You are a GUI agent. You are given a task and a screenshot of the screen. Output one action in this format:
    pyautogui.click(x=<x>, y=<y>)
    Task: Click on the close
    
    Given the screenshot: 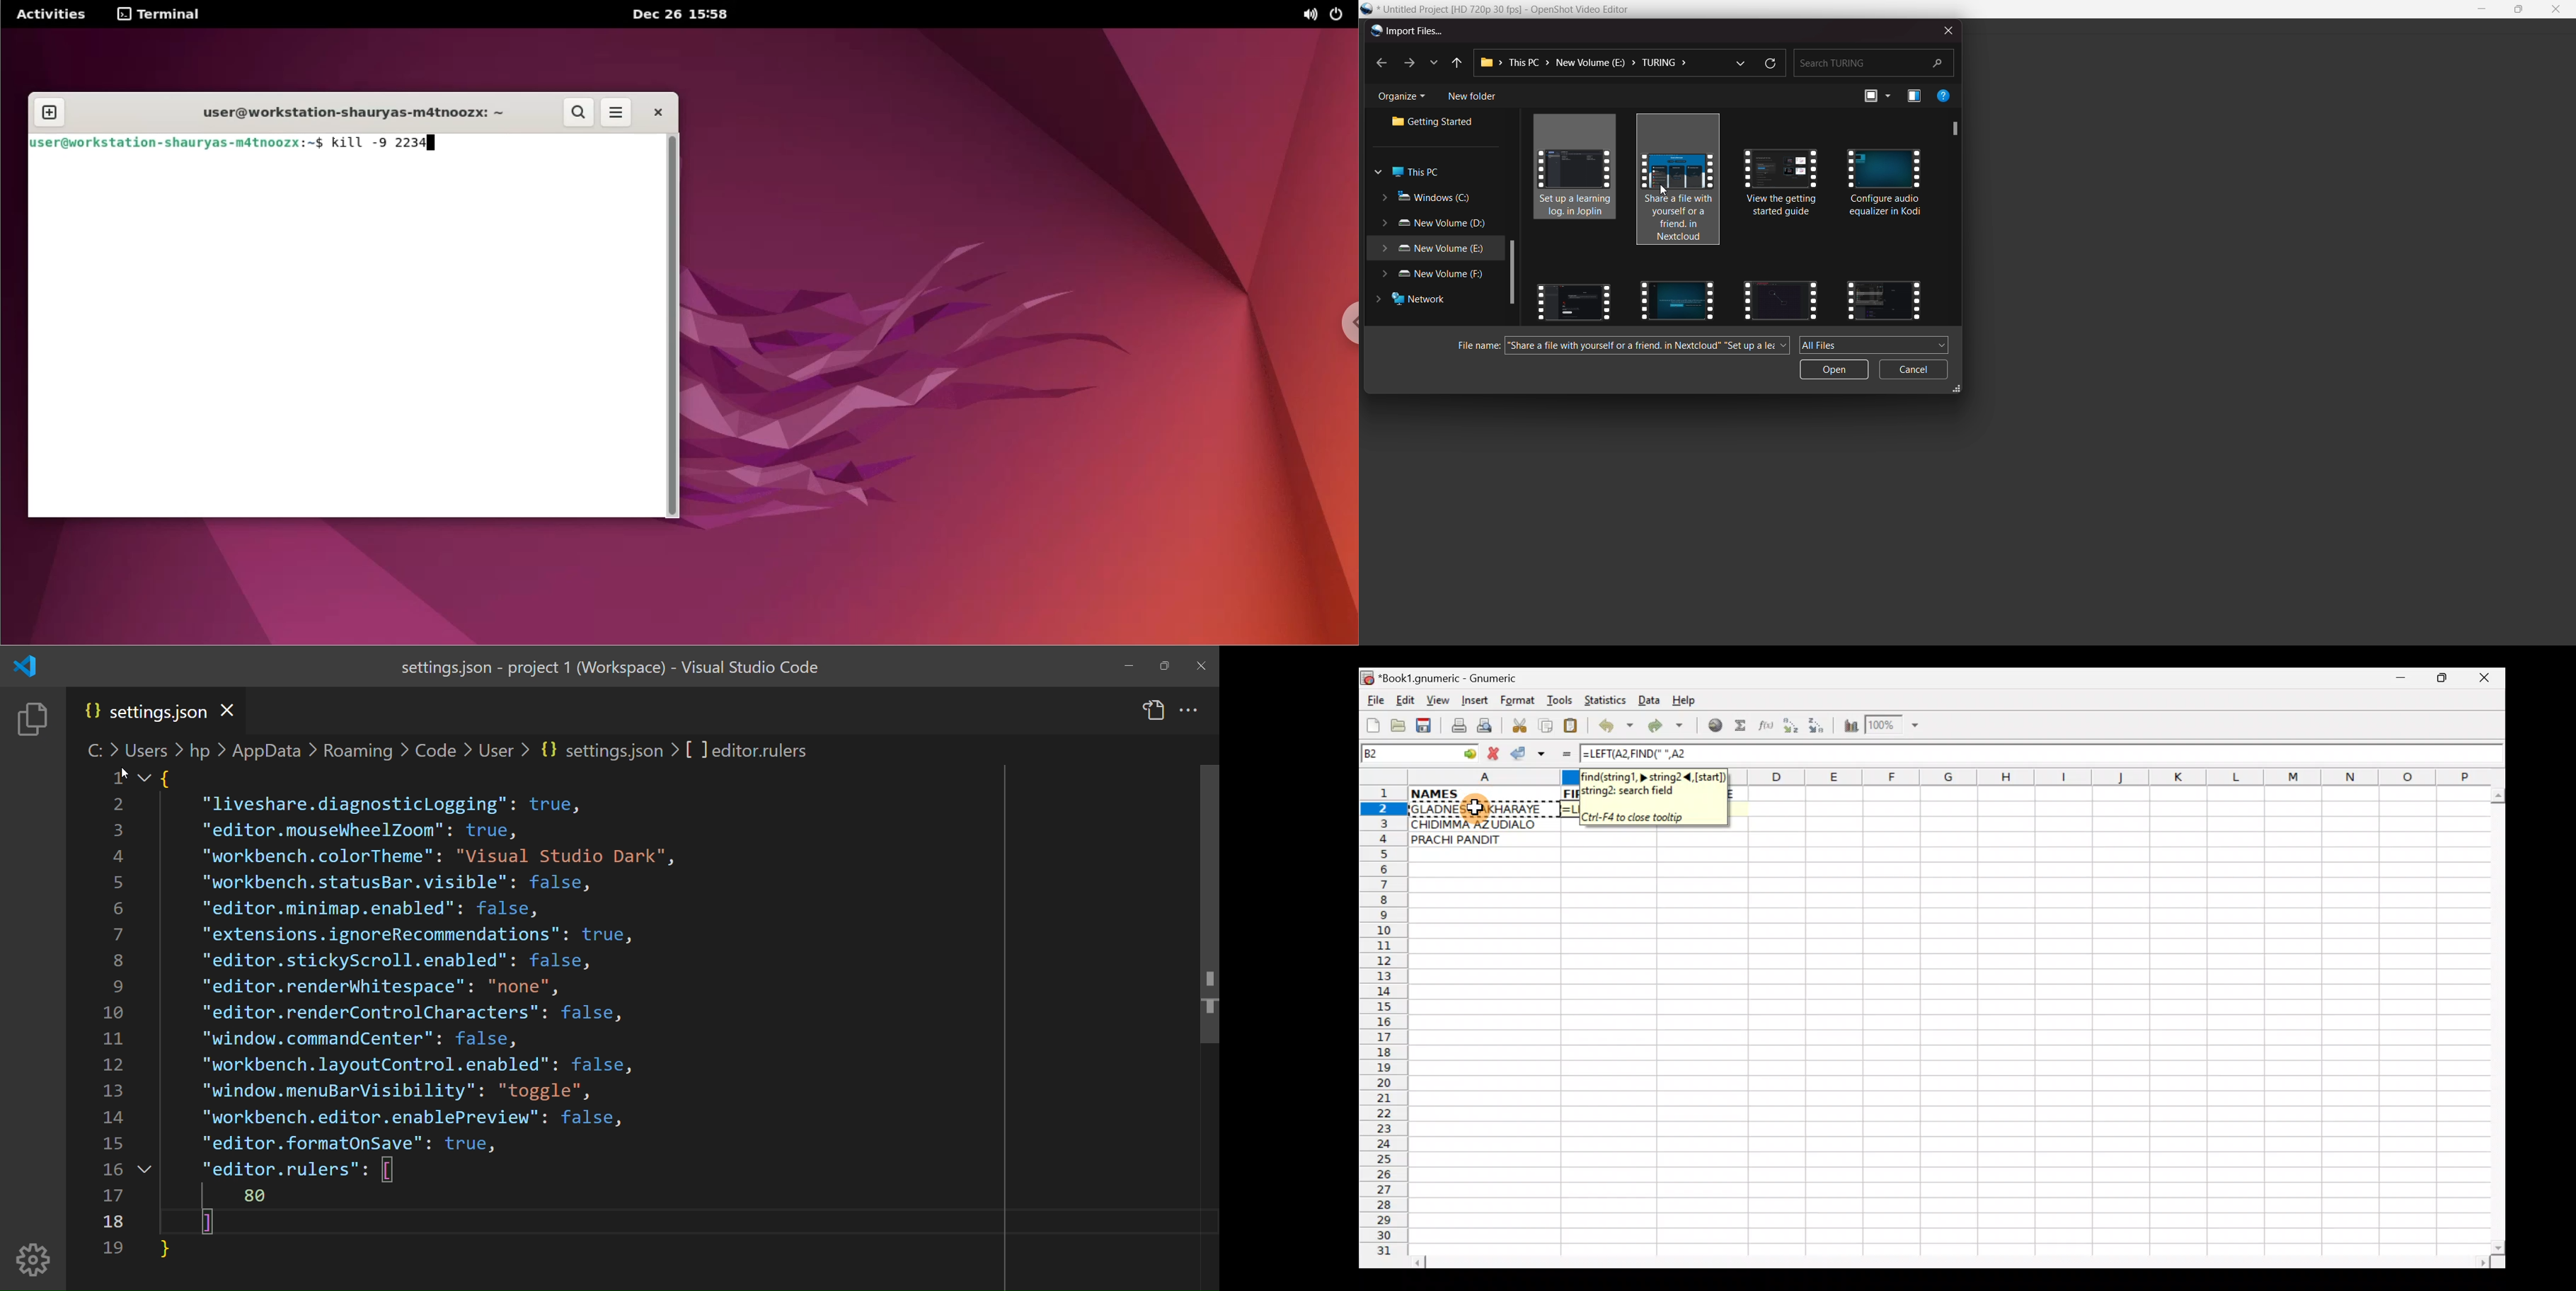 What is the action you would take?
    pyautogui.click(x=2555, y=10)
    